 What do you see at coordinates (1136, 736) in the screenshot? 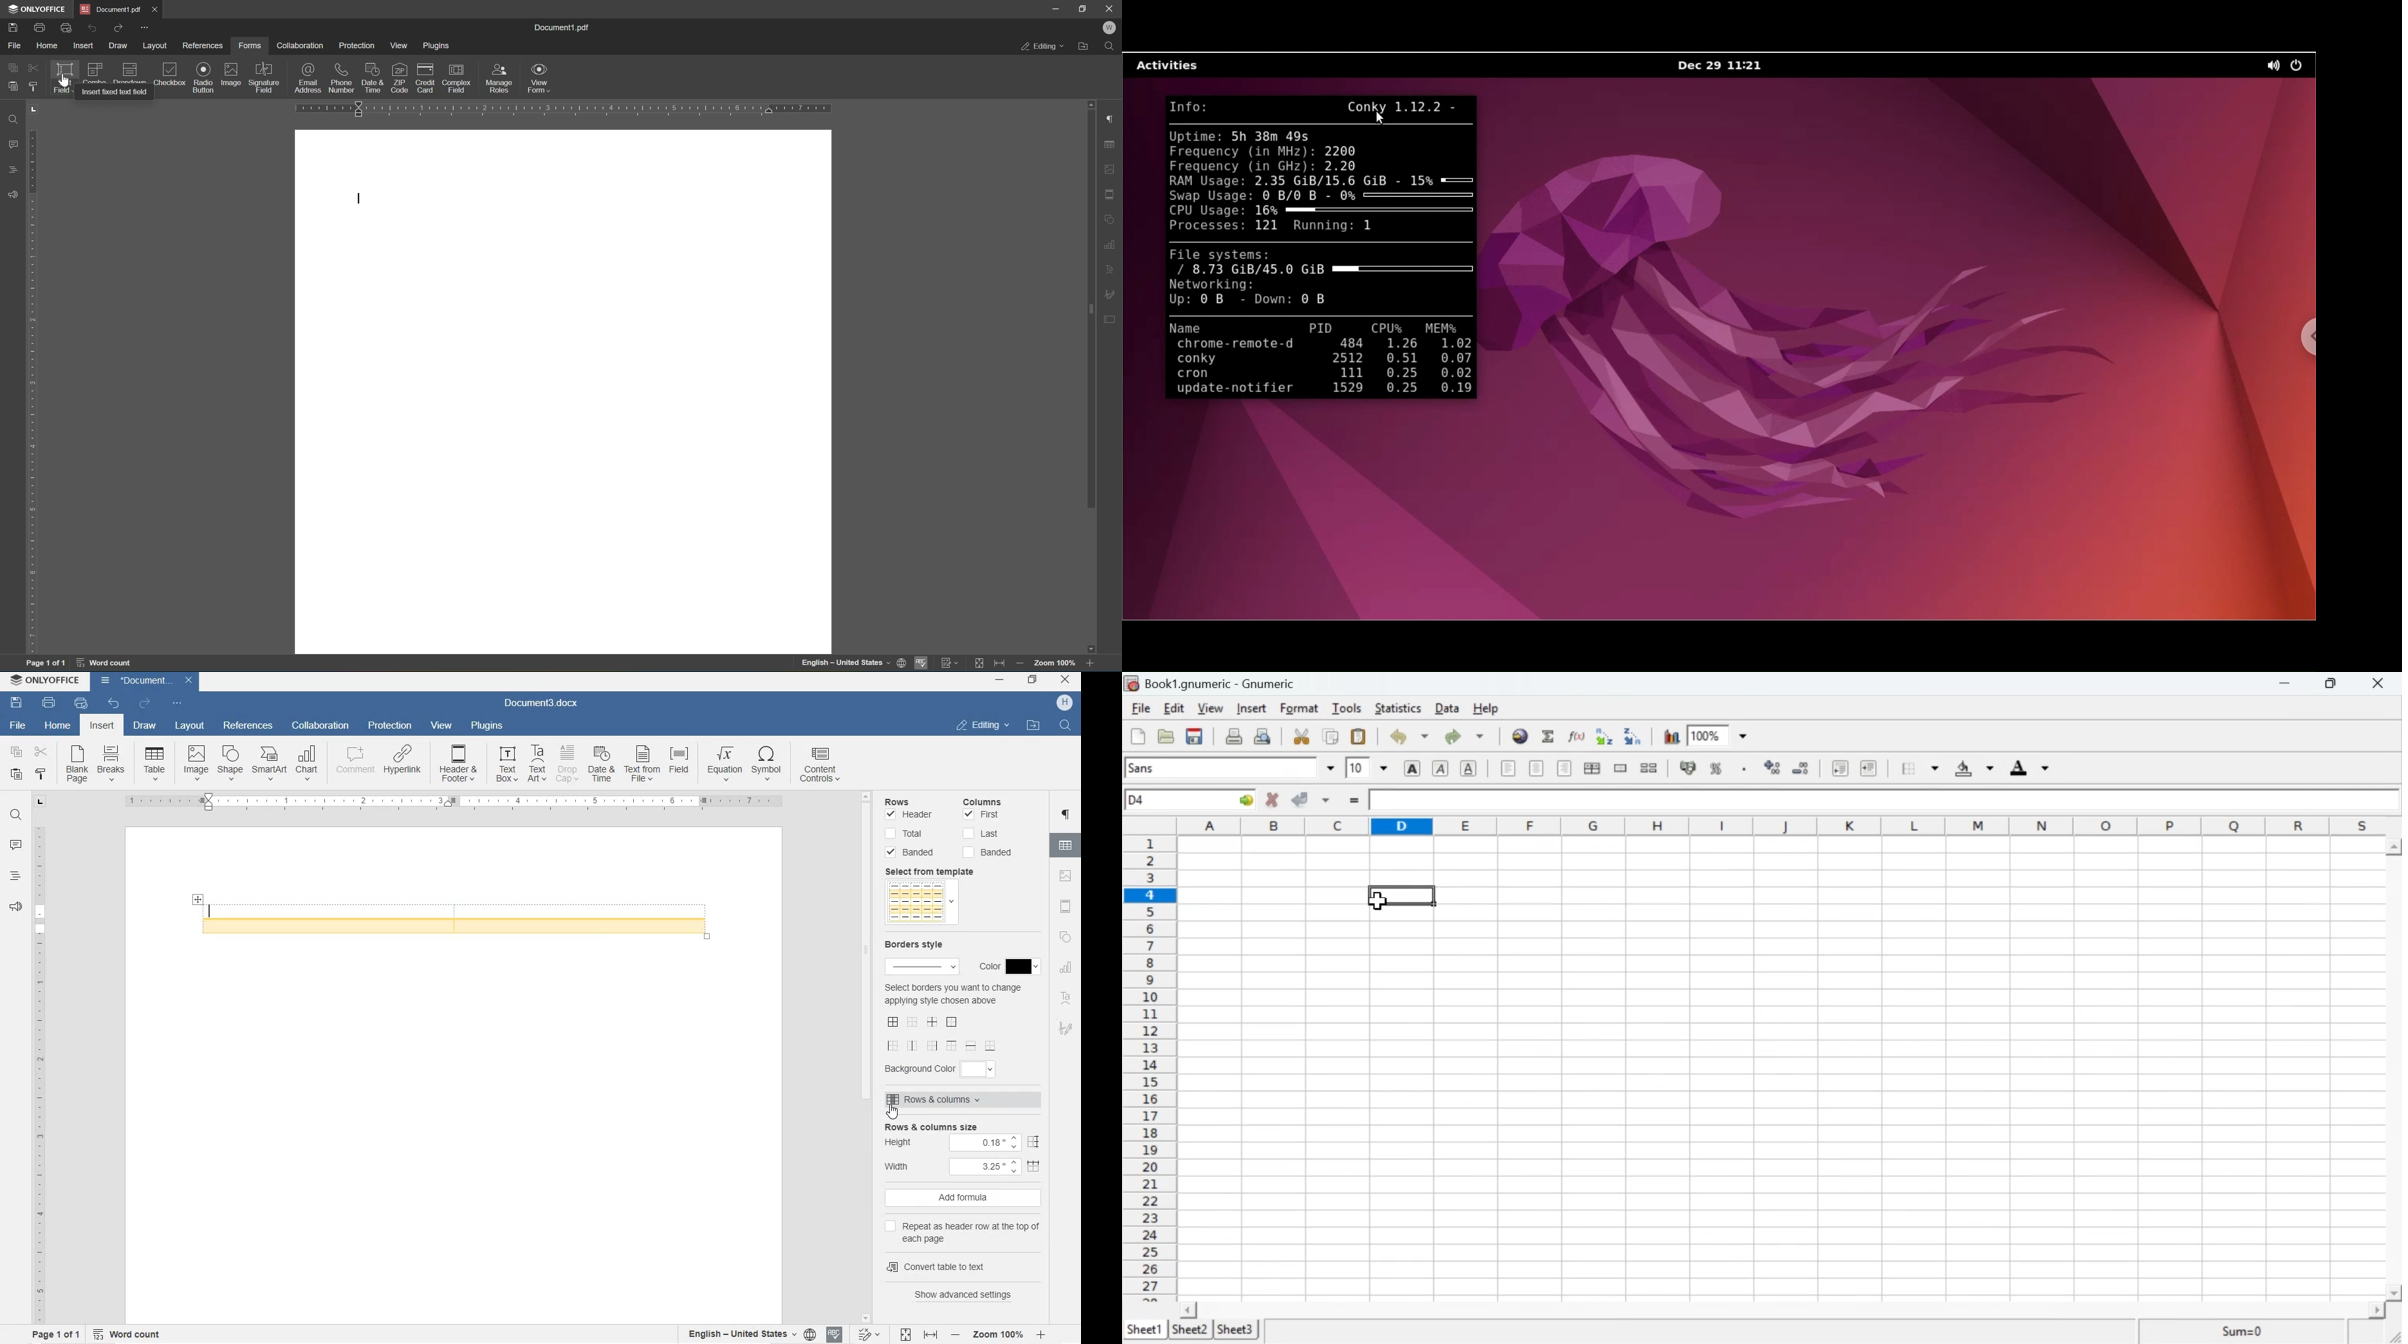
I see `Create new workbook` at bounding box center [1136, 736].